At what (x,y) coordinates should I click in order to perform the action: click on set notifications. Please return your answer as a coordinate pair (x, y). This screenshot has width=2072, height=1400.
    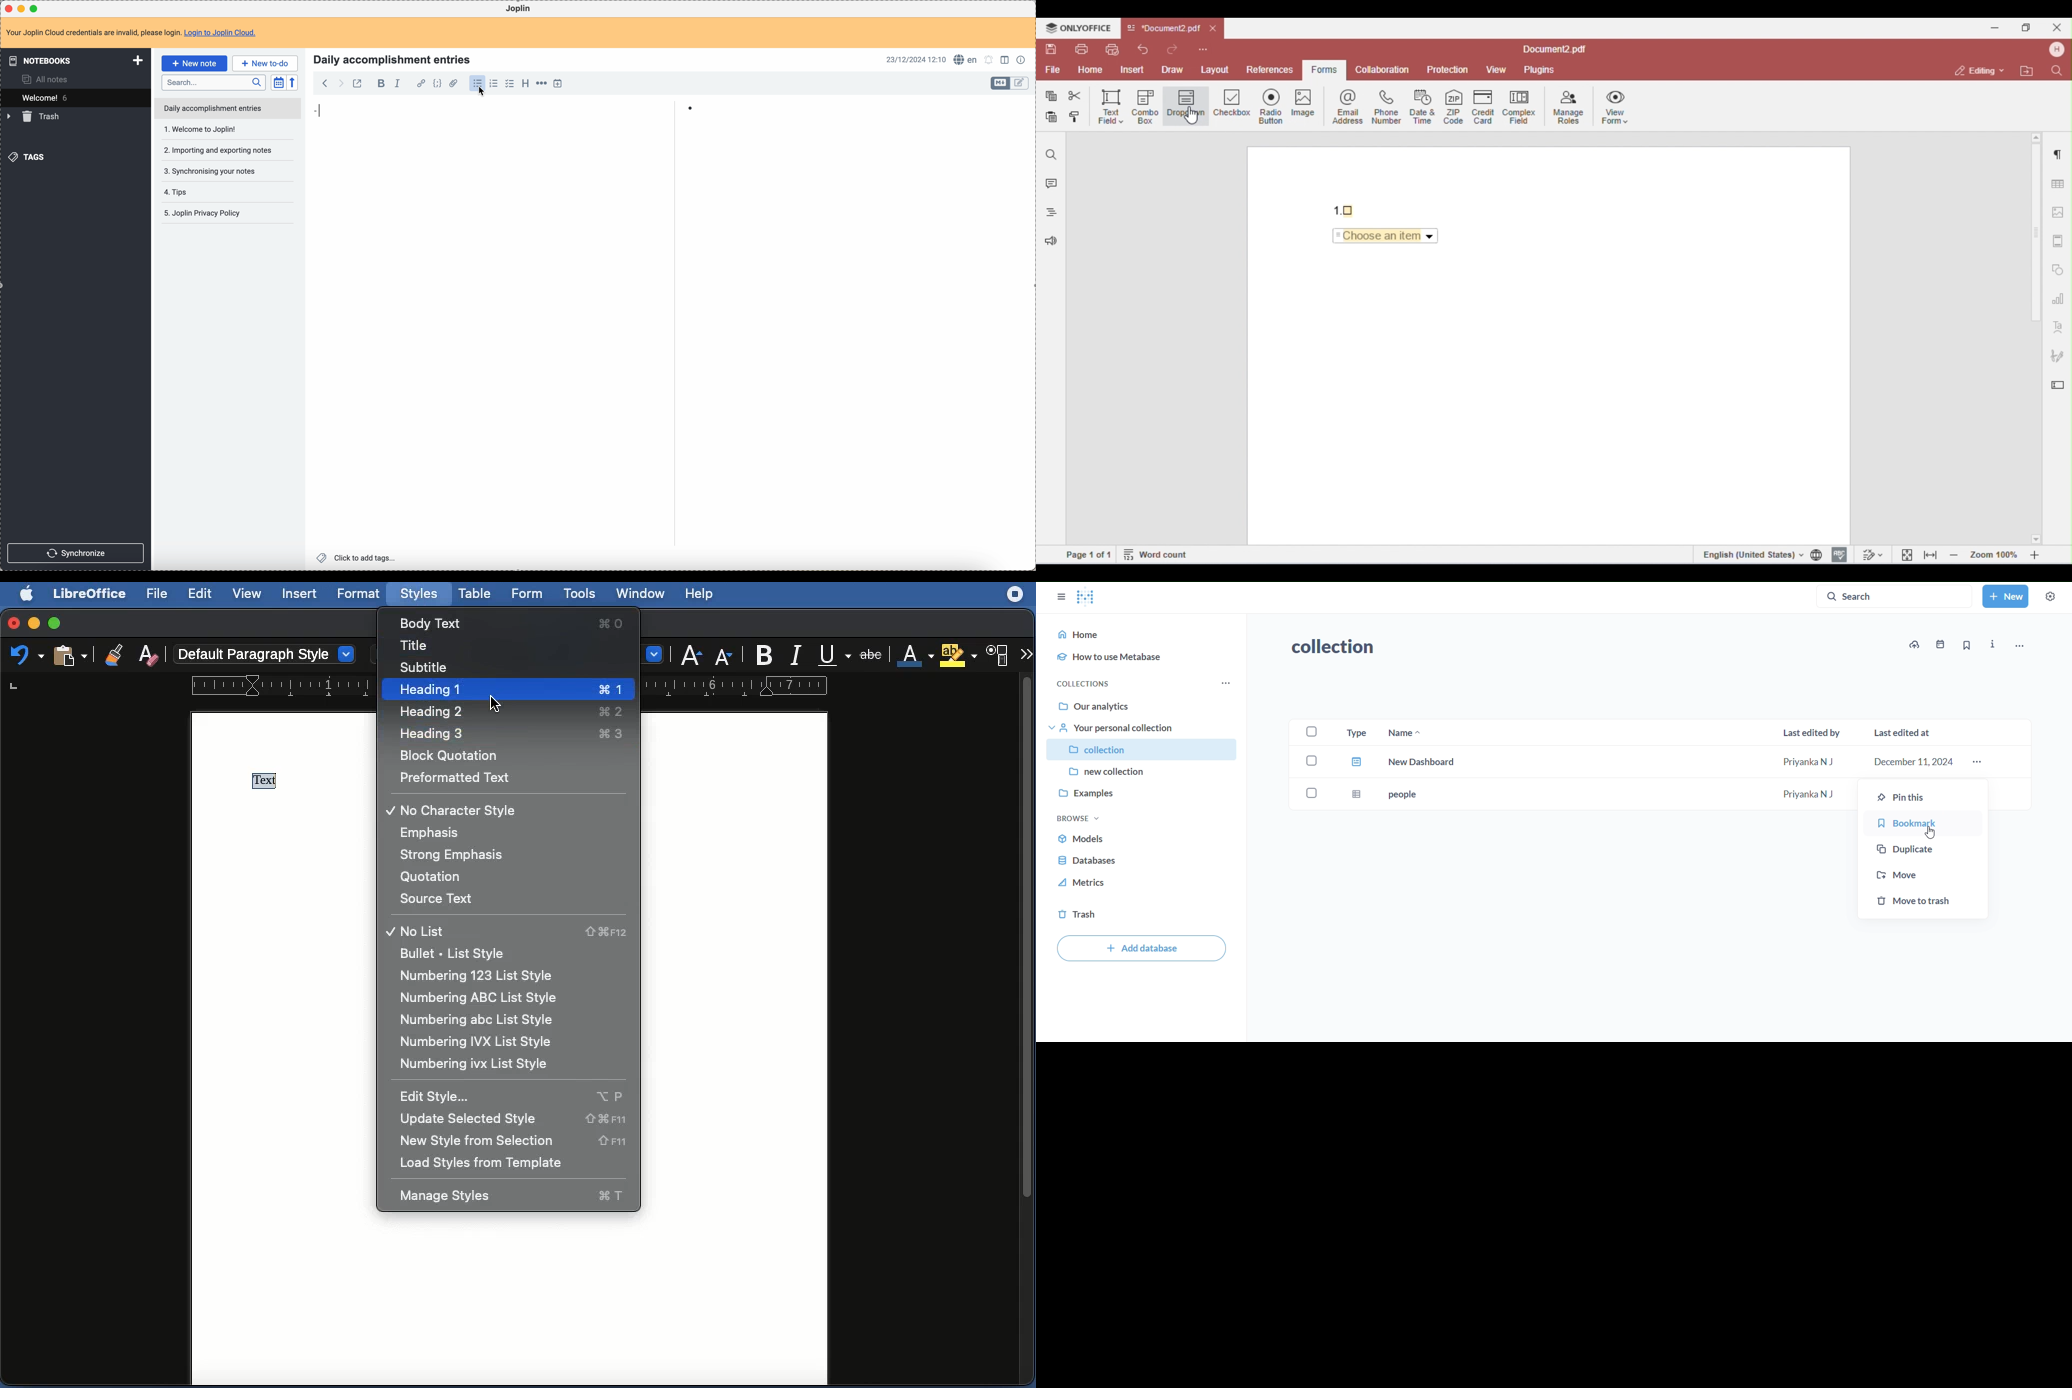
    Looking at the image, I should click on (989, 60).